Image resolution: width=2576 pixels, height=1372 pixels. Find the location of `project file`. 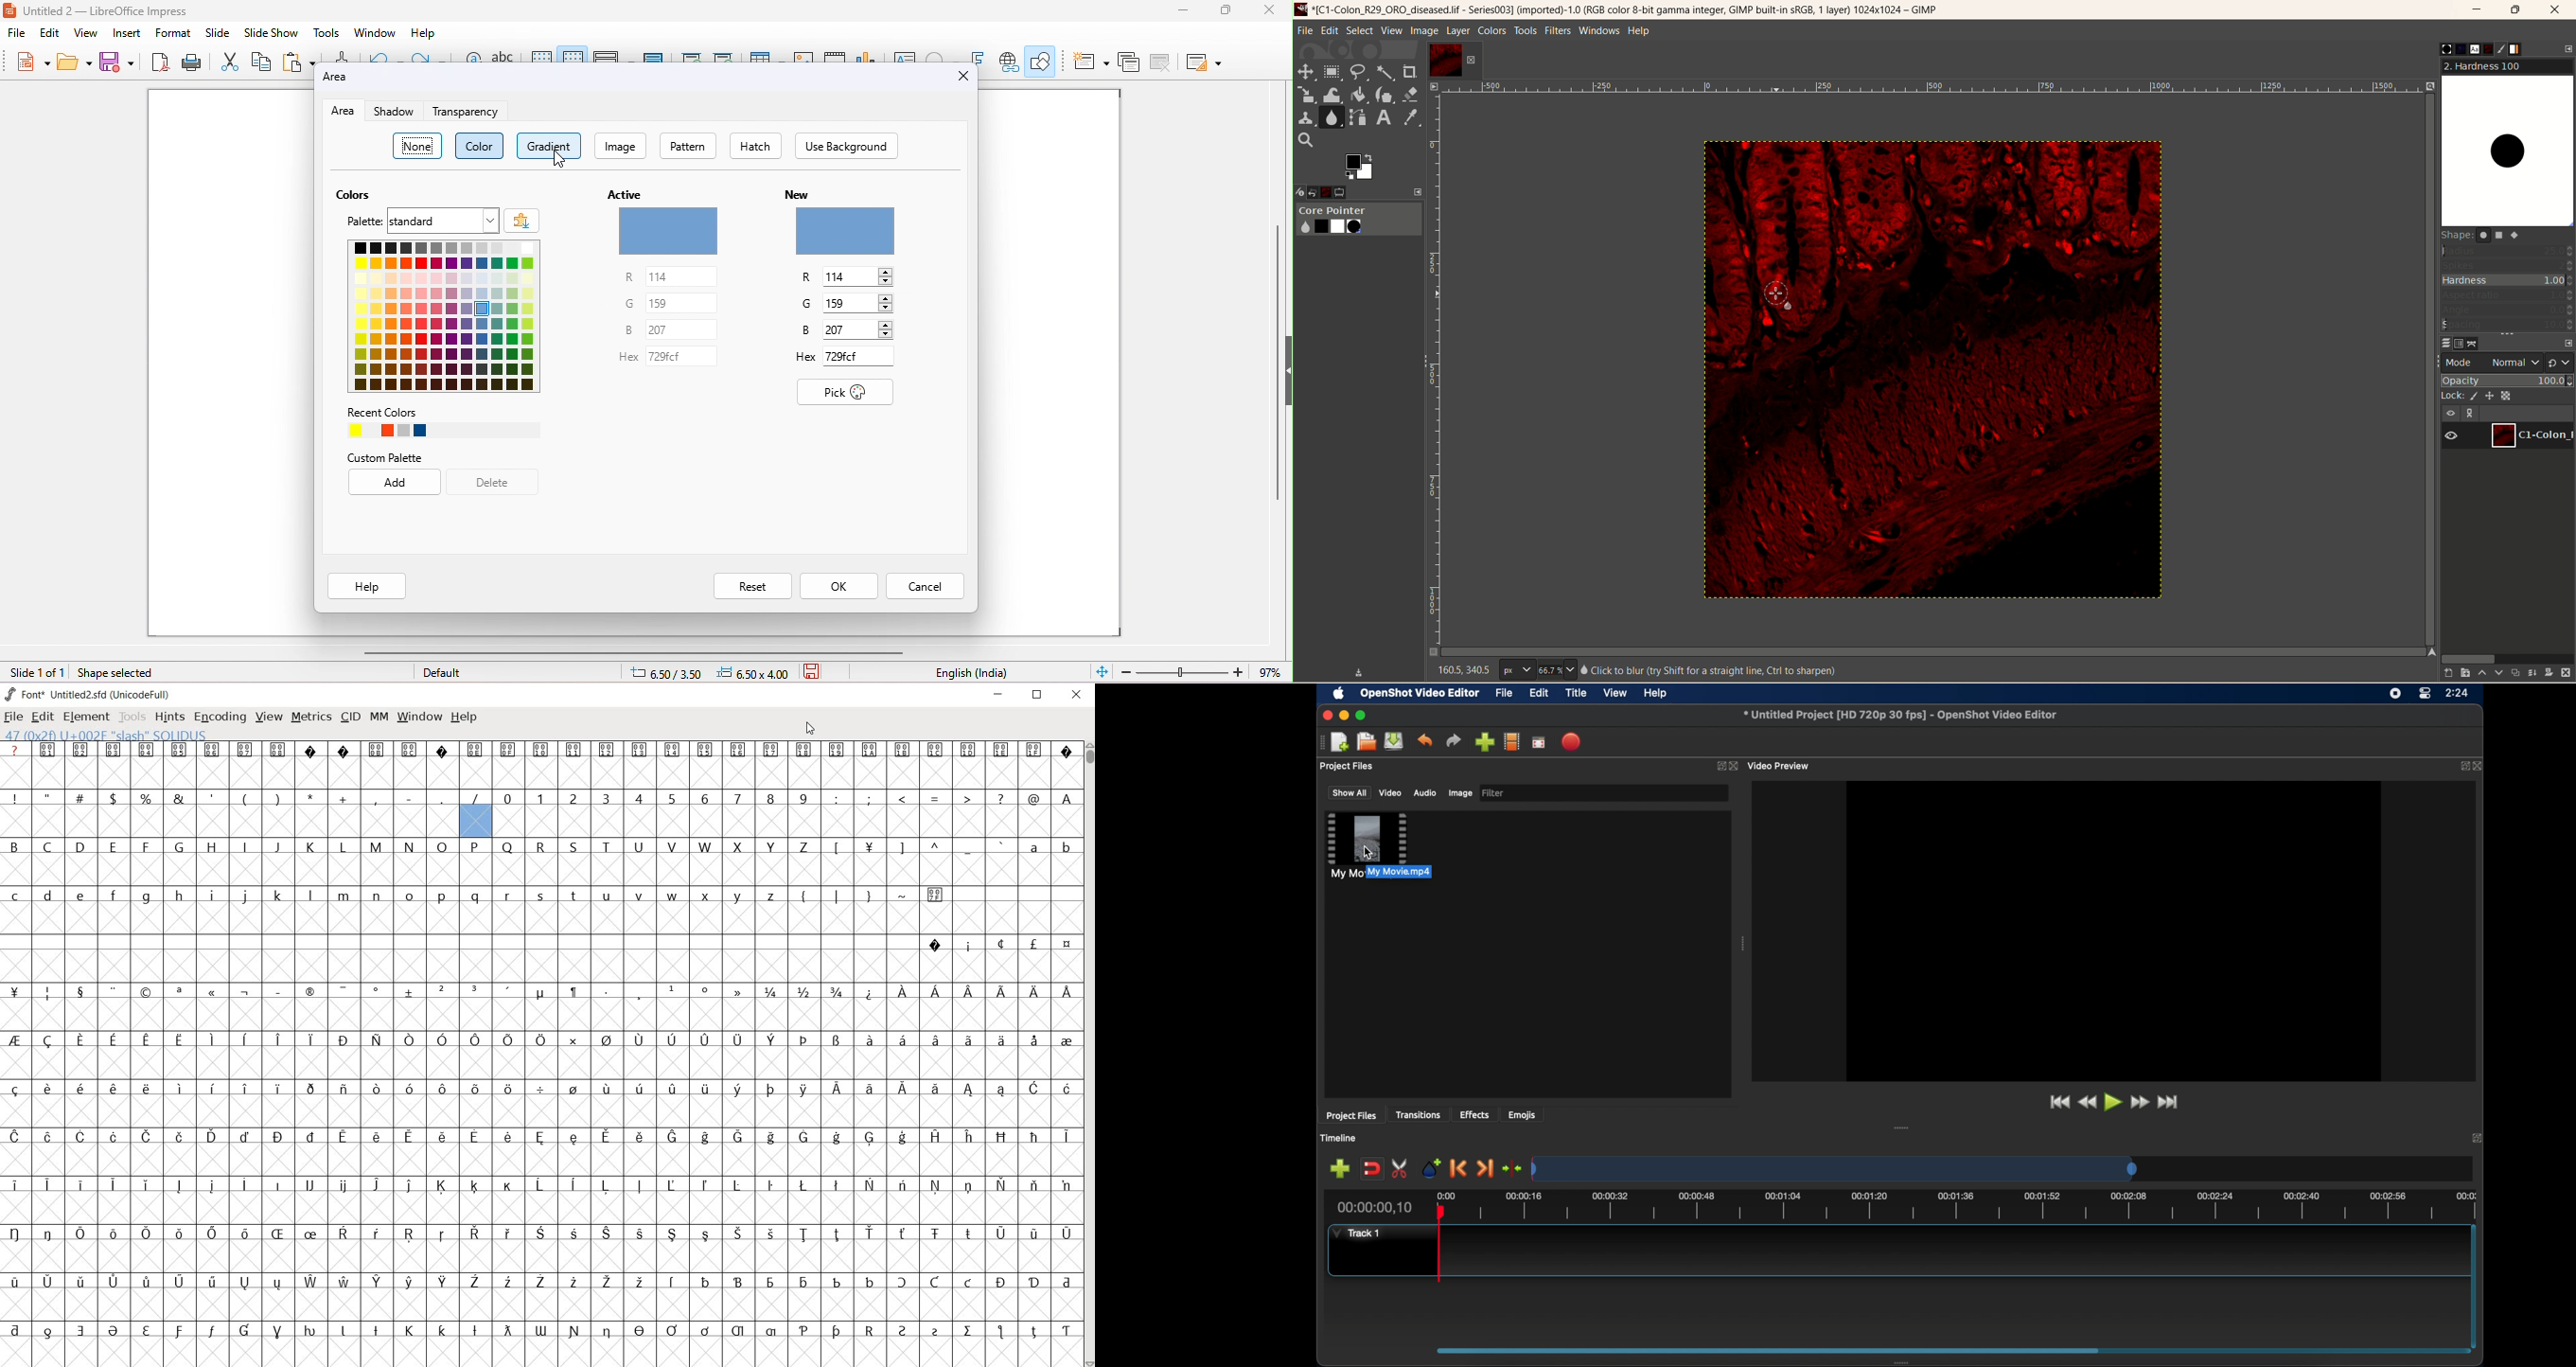

project file is located at coordinates (1365, 846).